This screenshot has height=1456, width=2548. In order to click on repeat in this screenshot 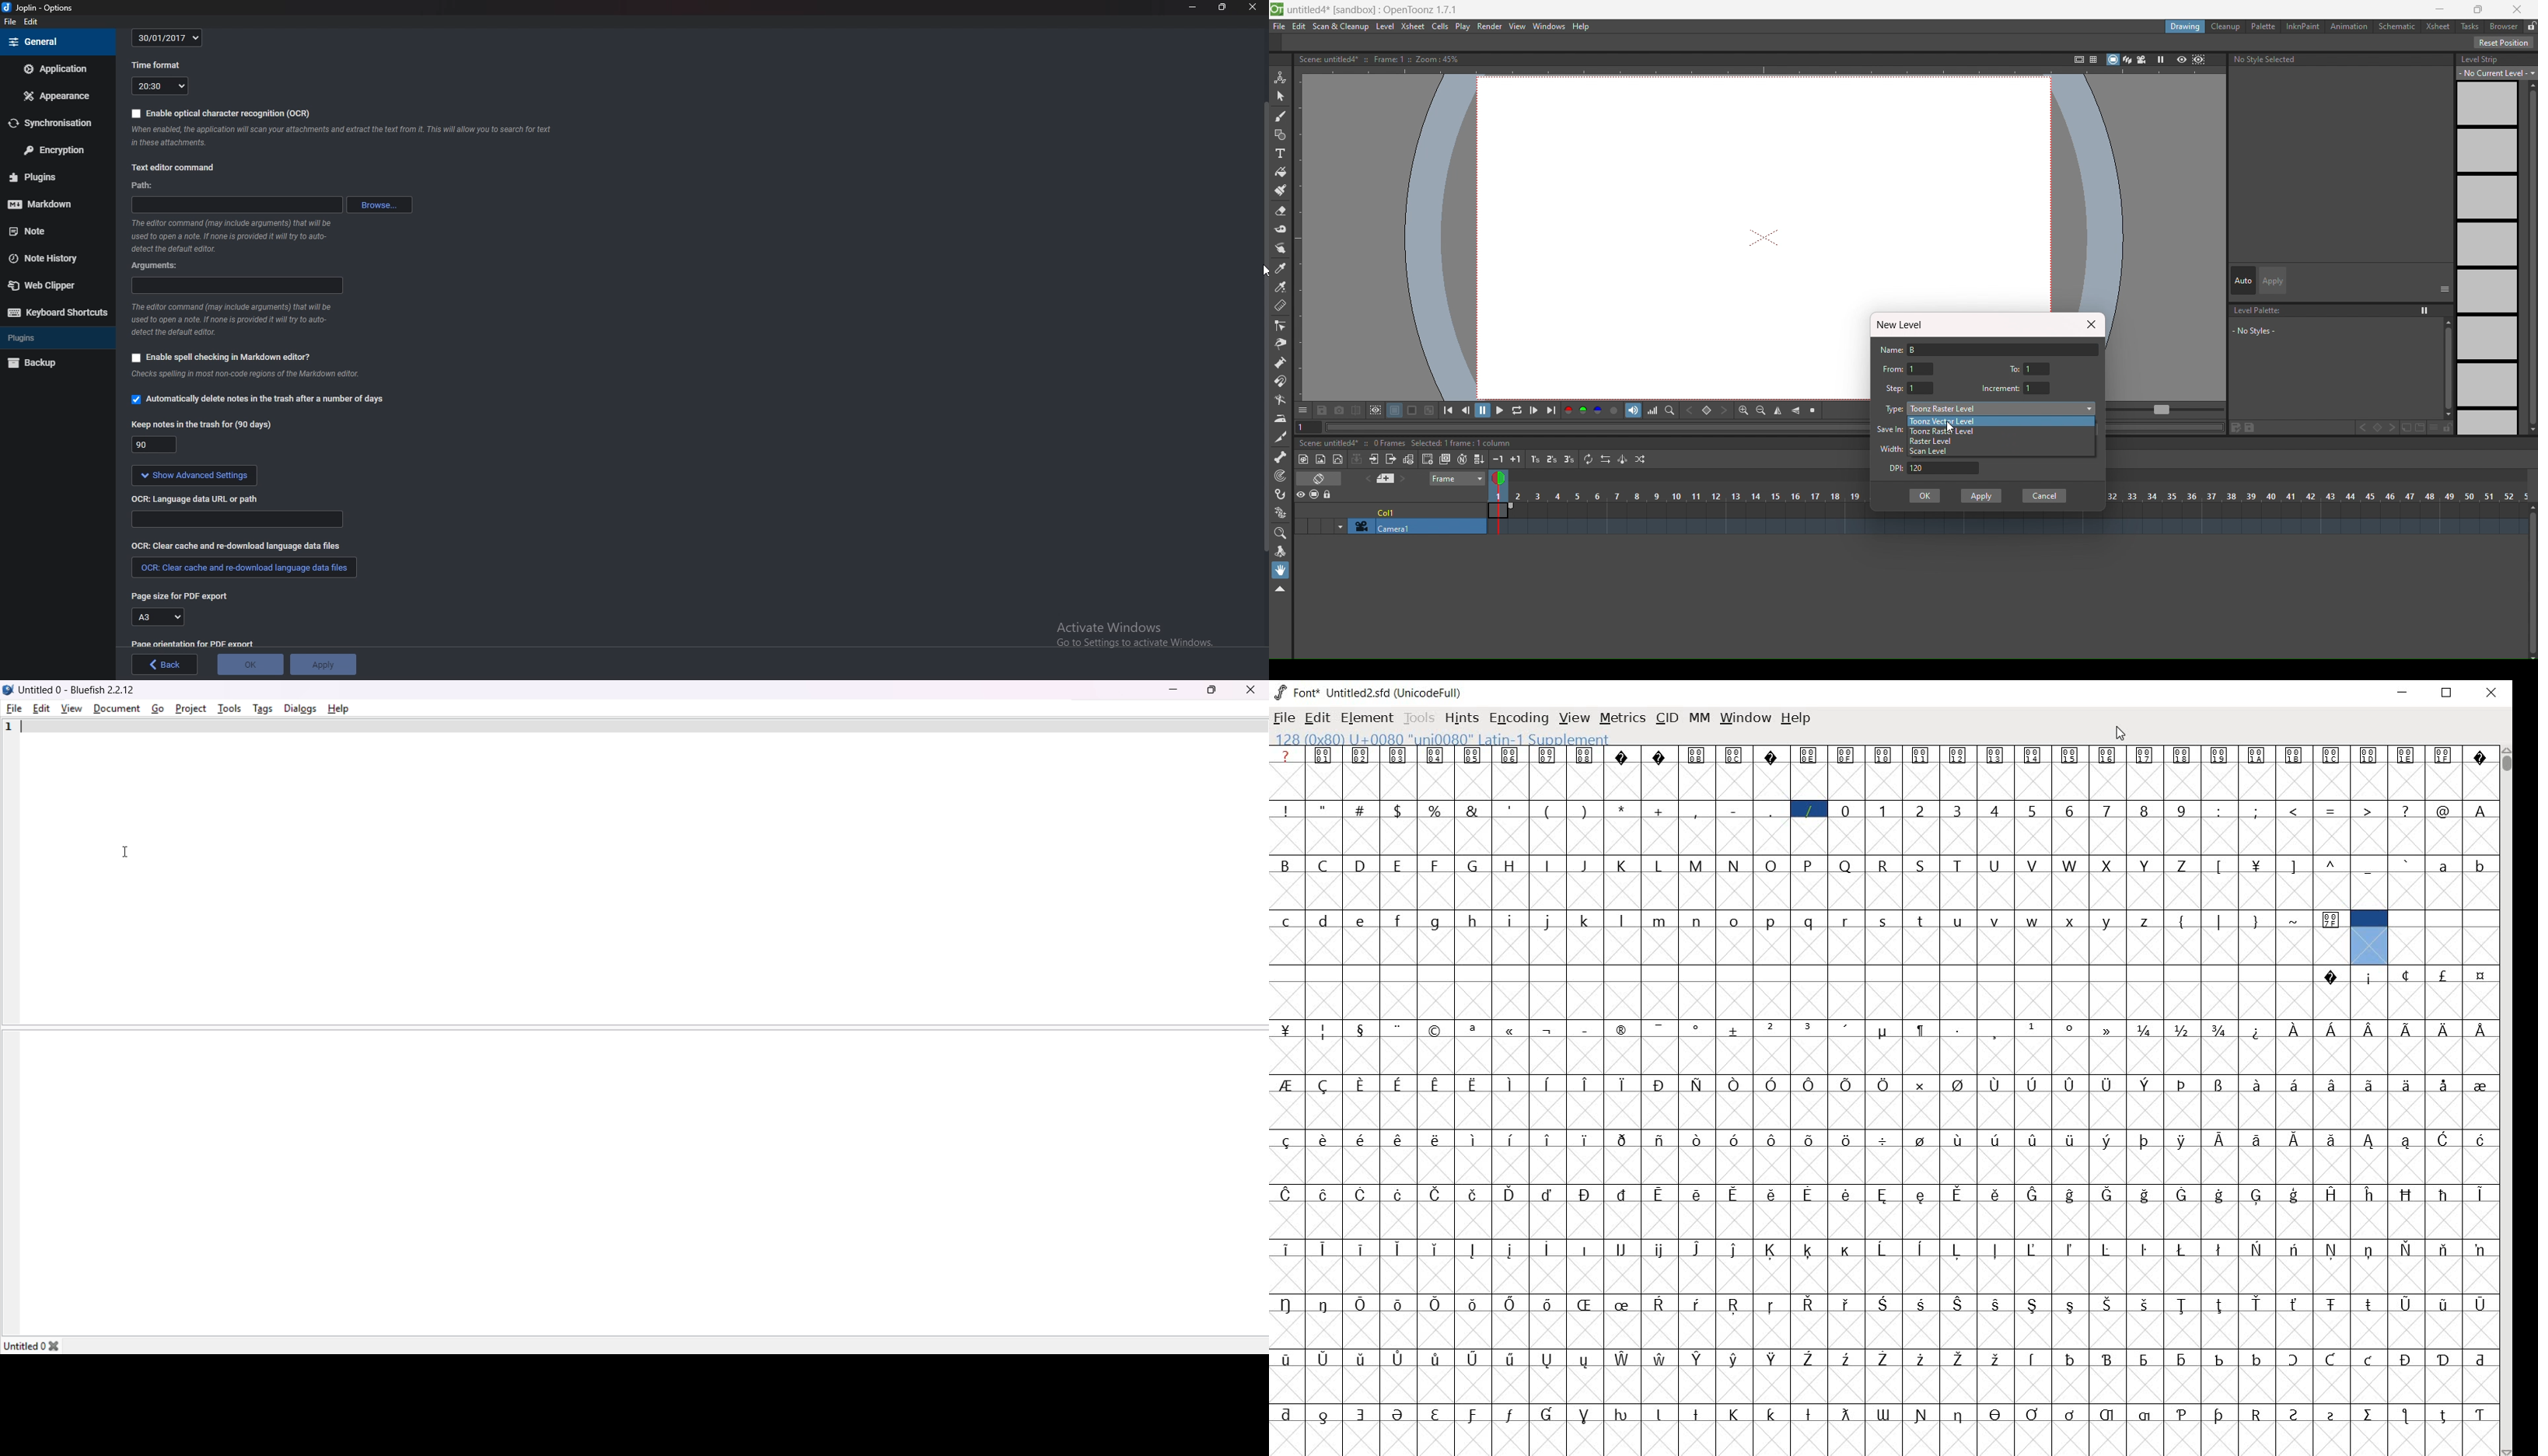, I will do `click(1588, 459)`.